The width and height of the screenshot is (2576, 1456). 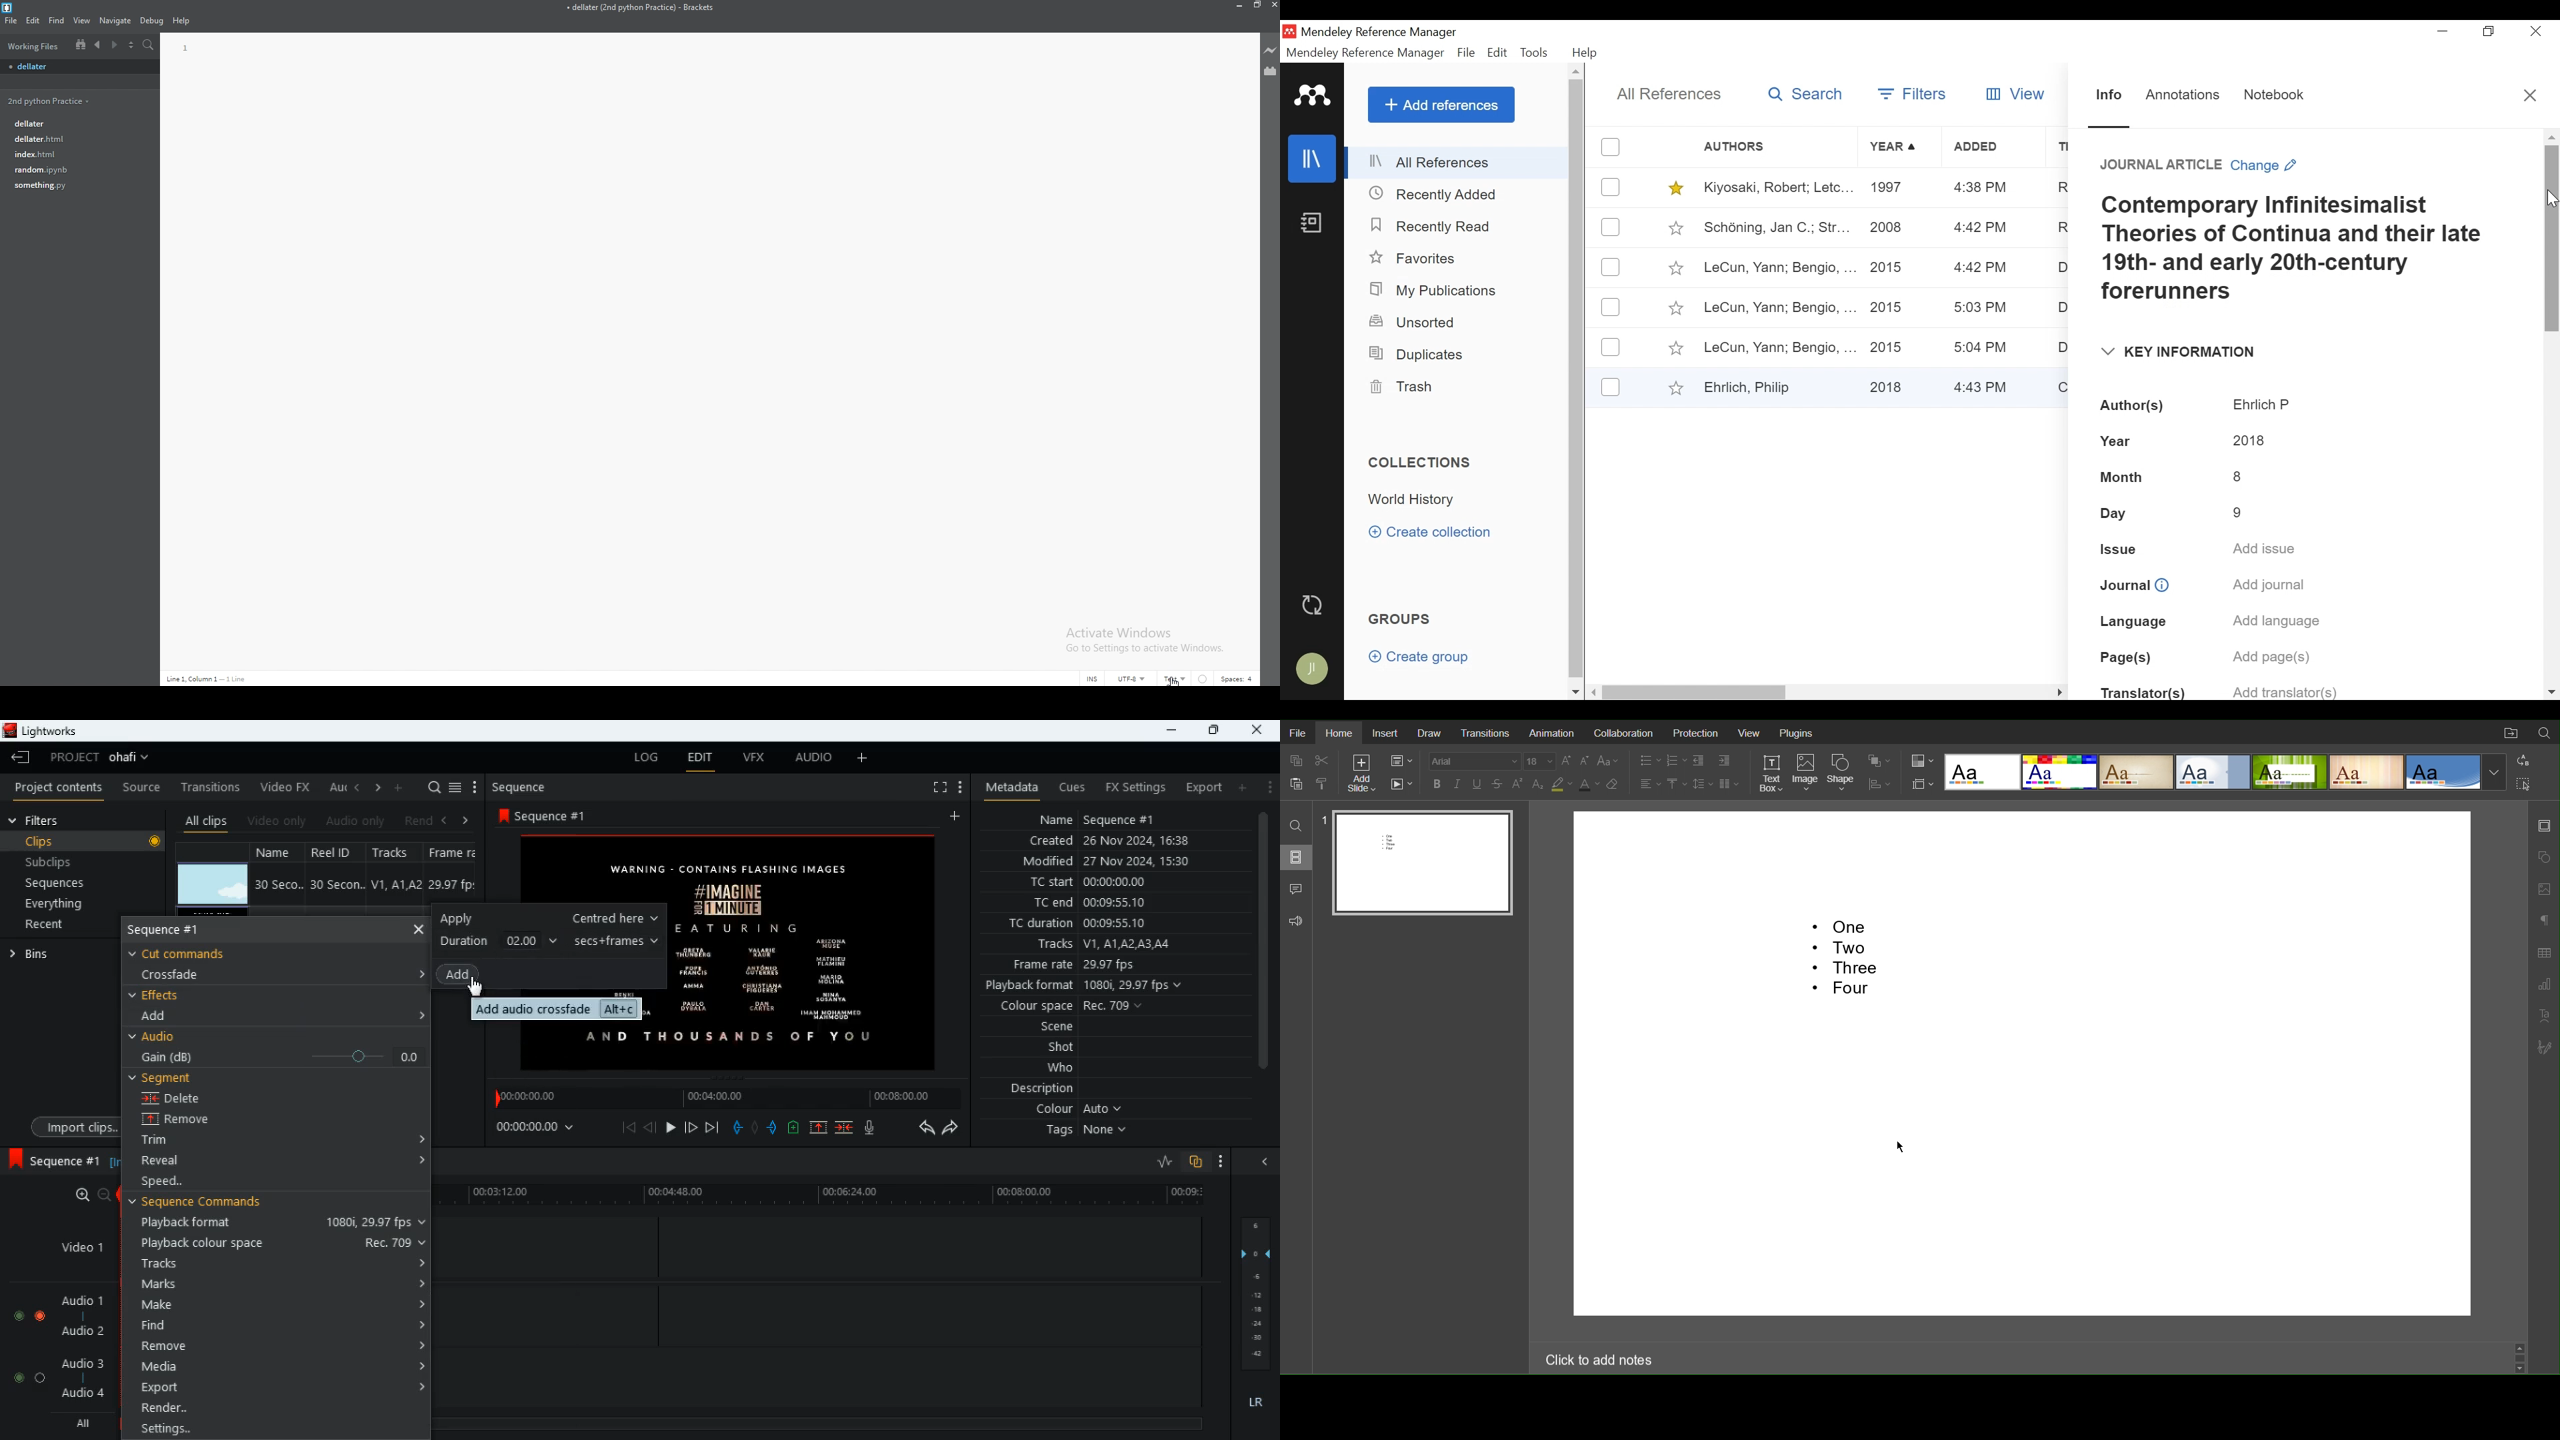 What do you see at coordinates (1981, 189) in the screenshot?
I see `4:38 PM` at bounding box center [1981, 189].